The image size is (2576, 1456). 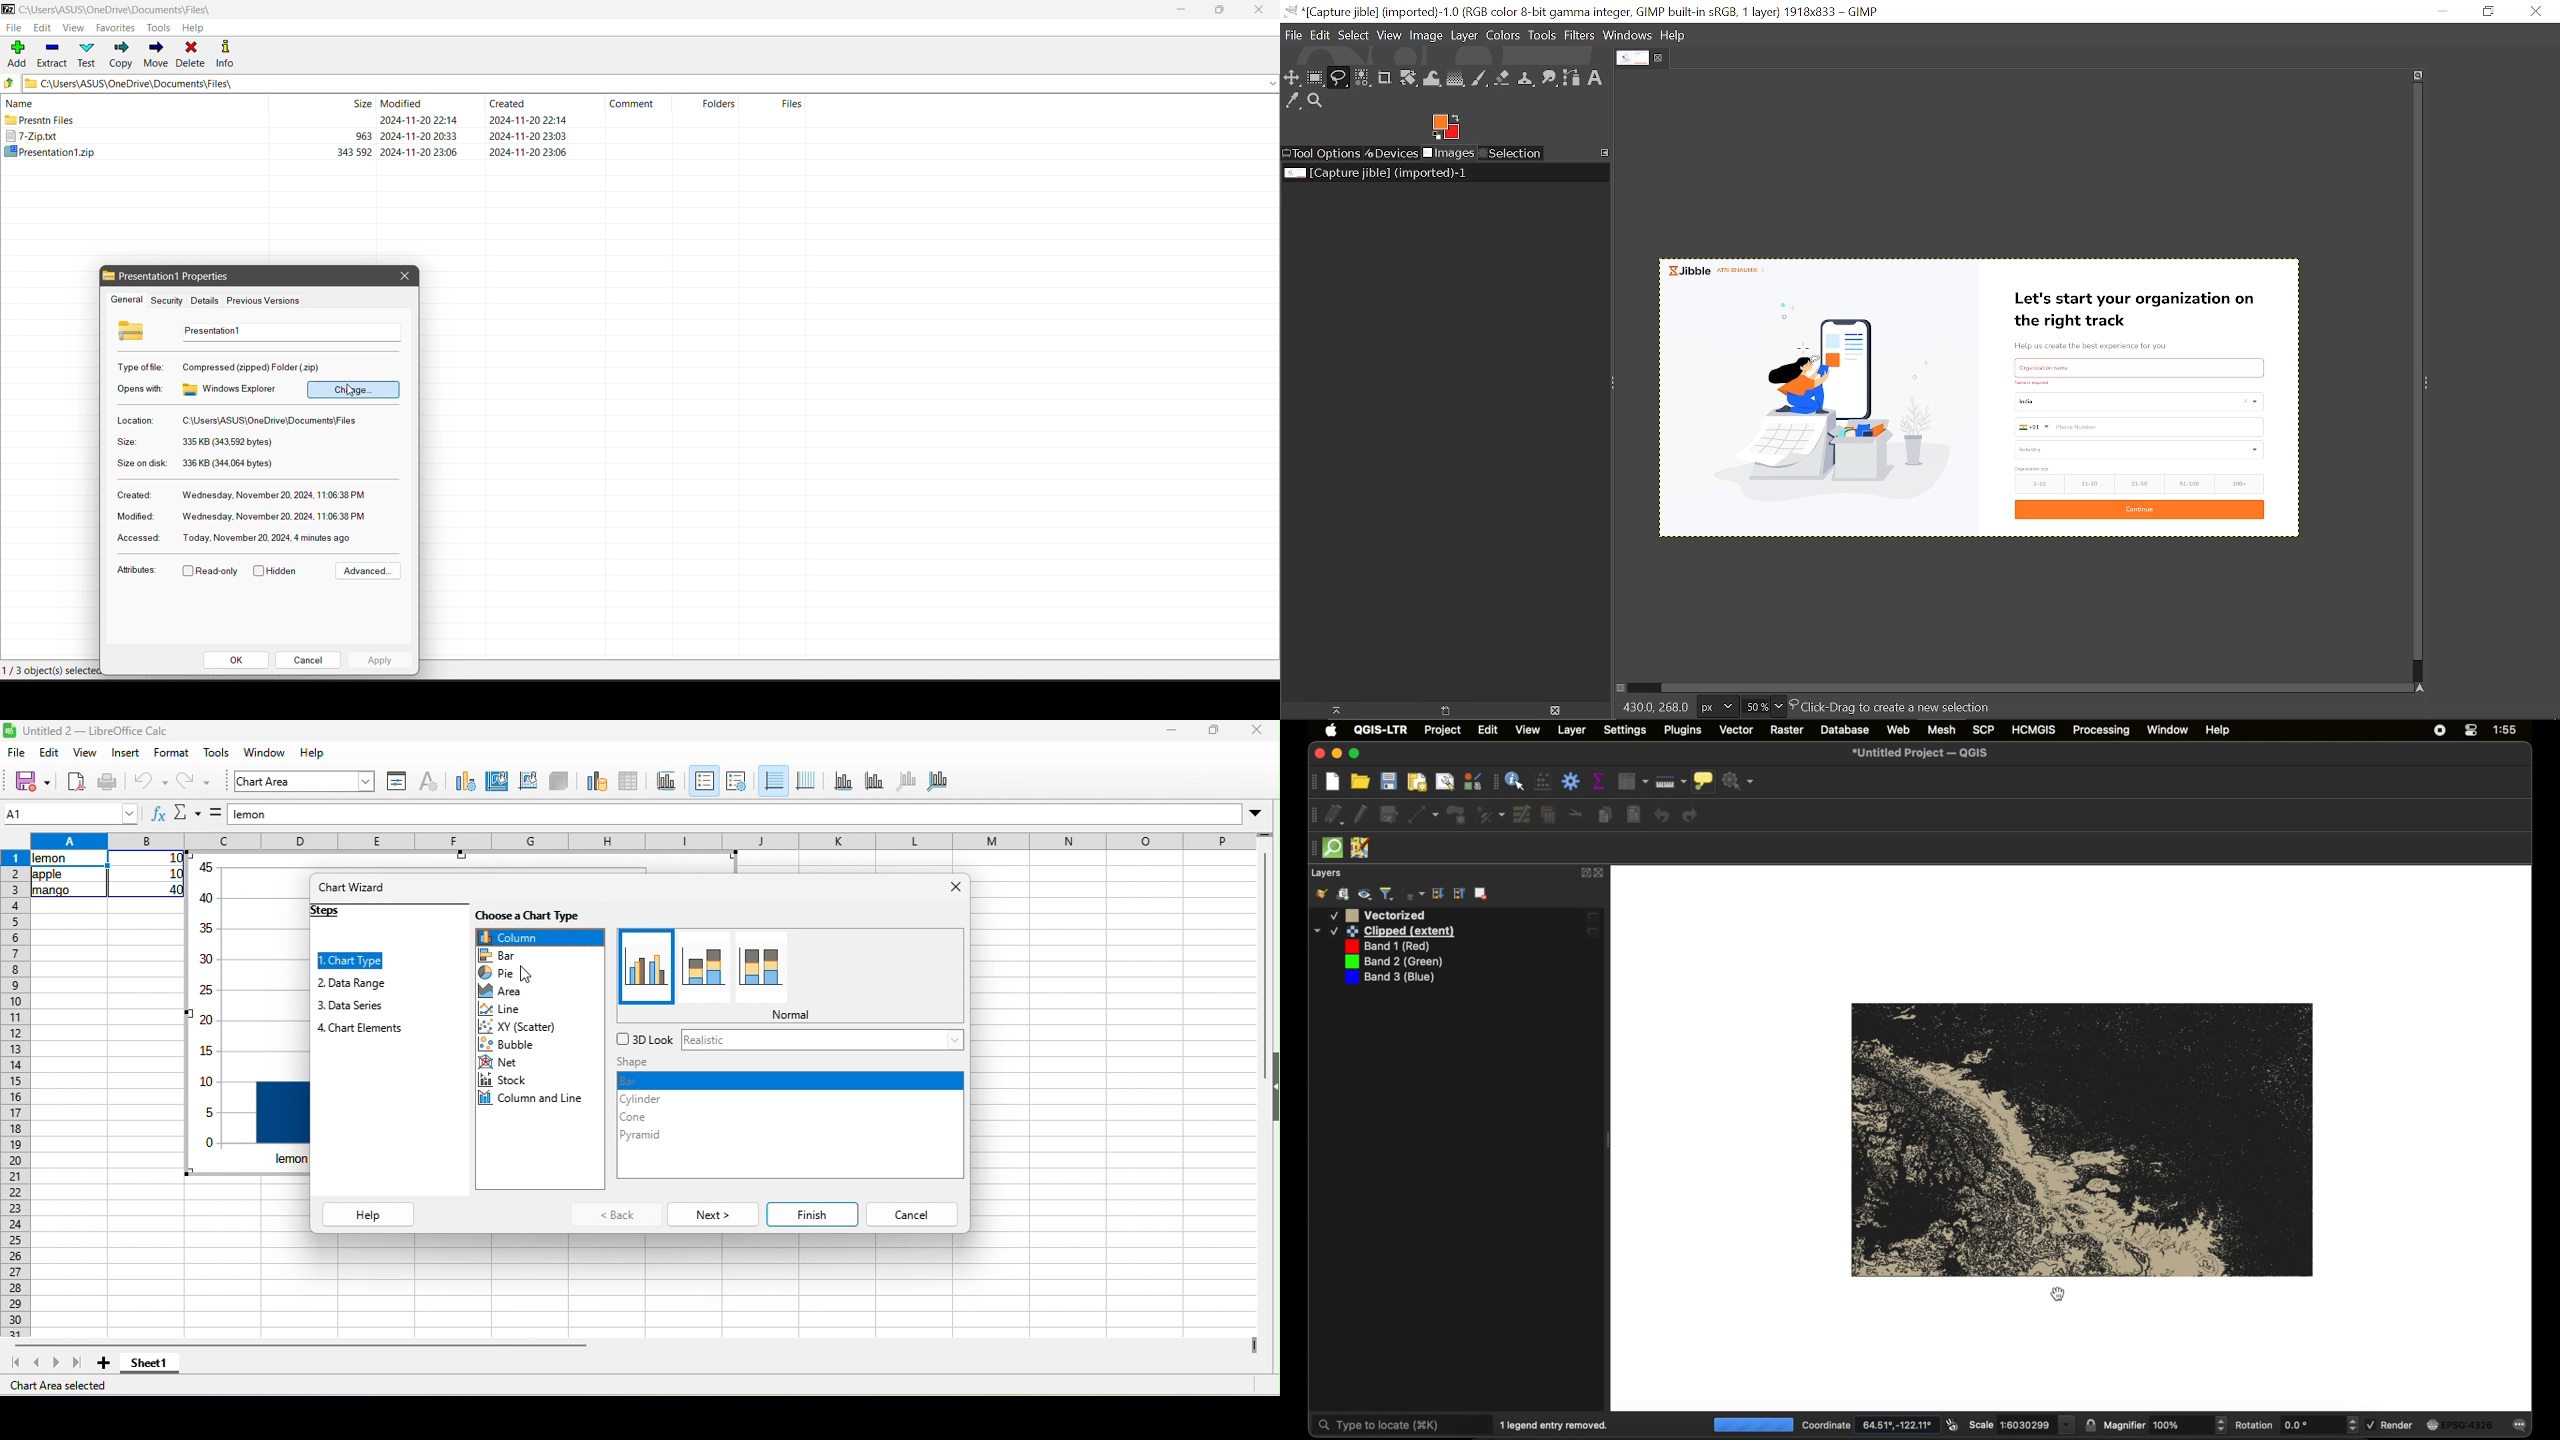 What do you see at coordinates (50, 893) in the screenshot?
I see `mango` at bounding box center [50, 893].